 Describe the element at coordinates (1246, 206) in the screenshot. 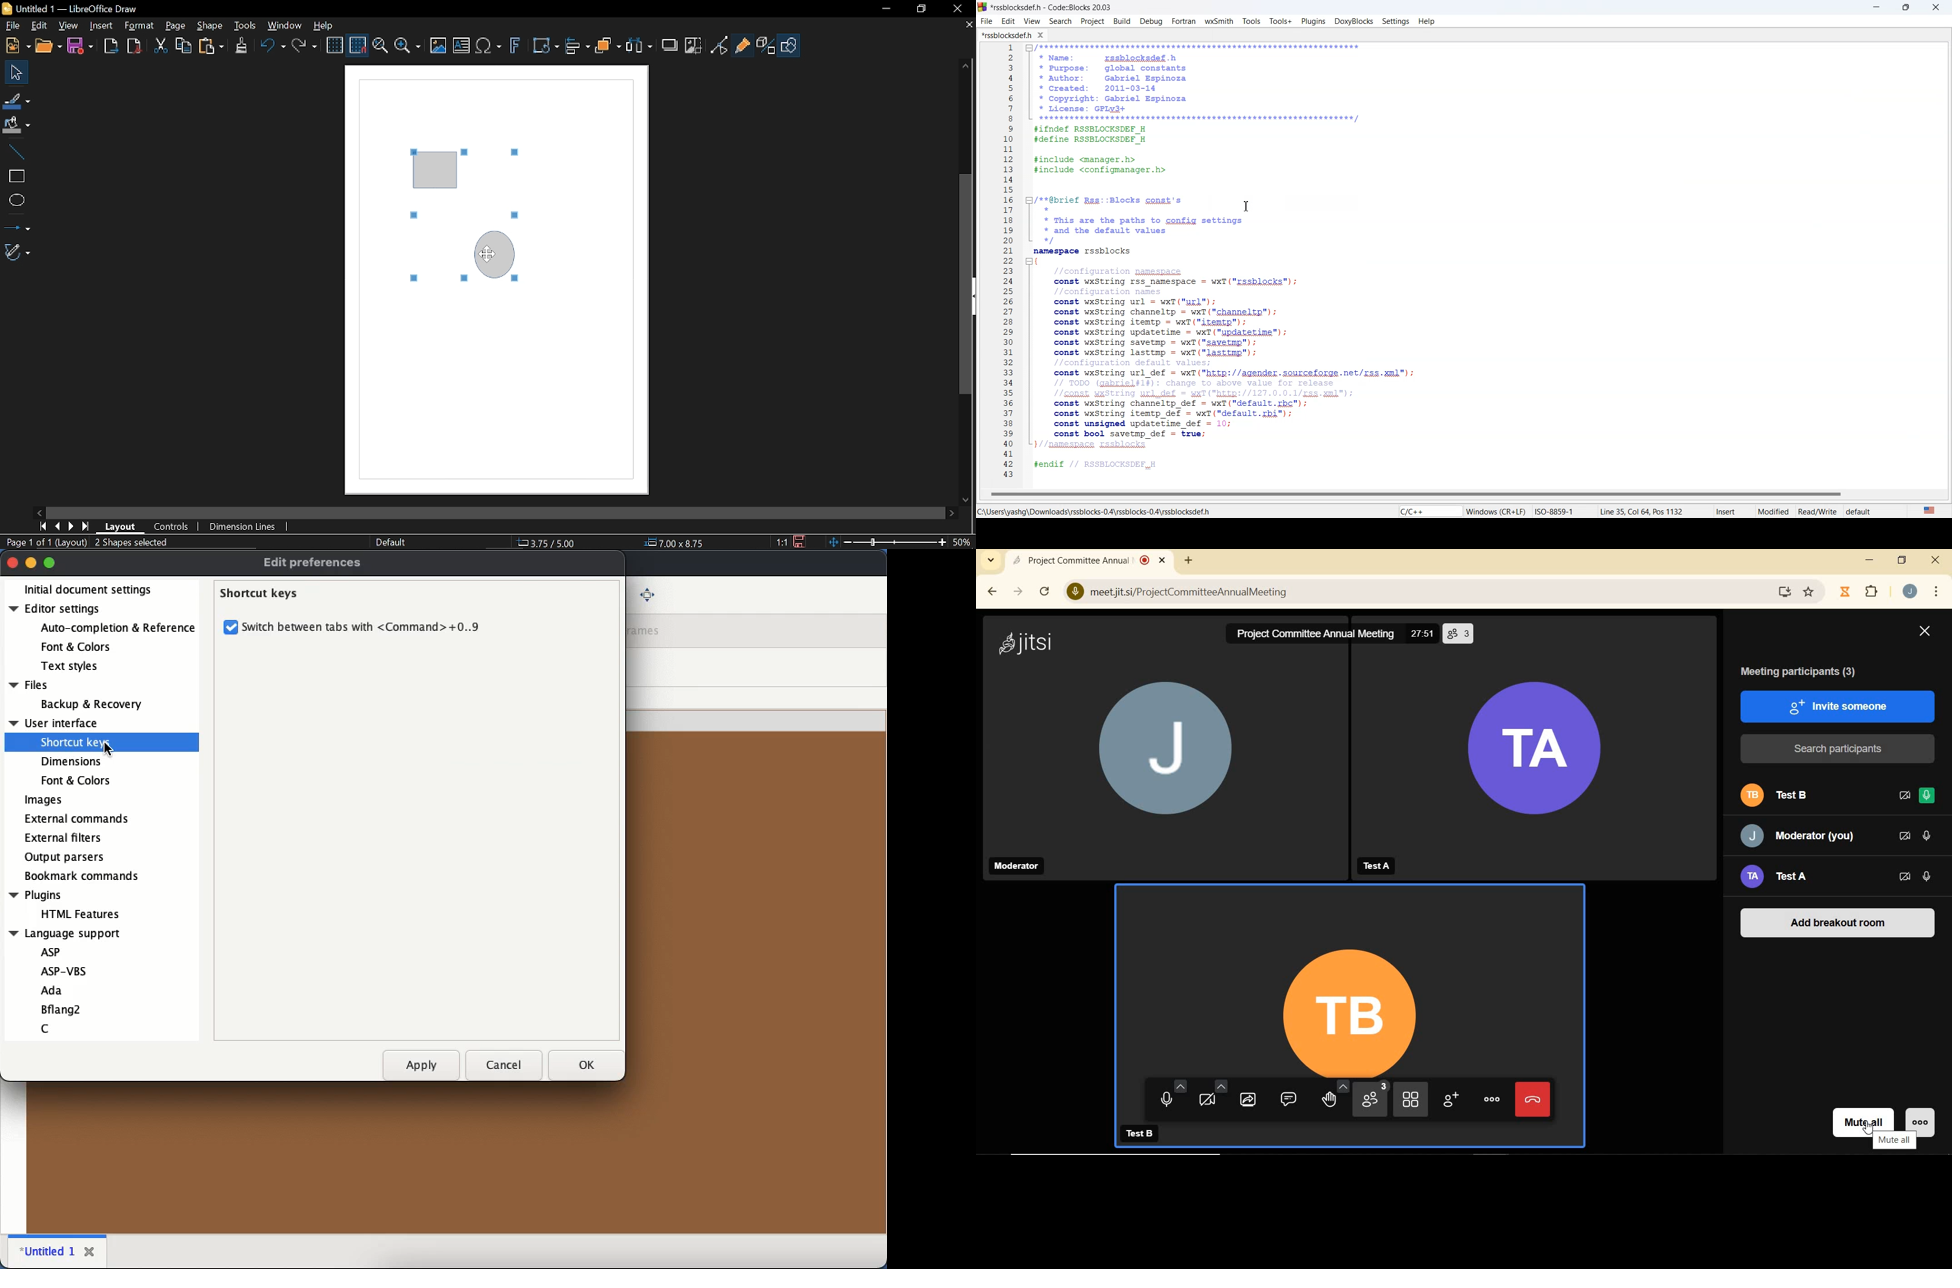

I see `Text Cursor` at that location.